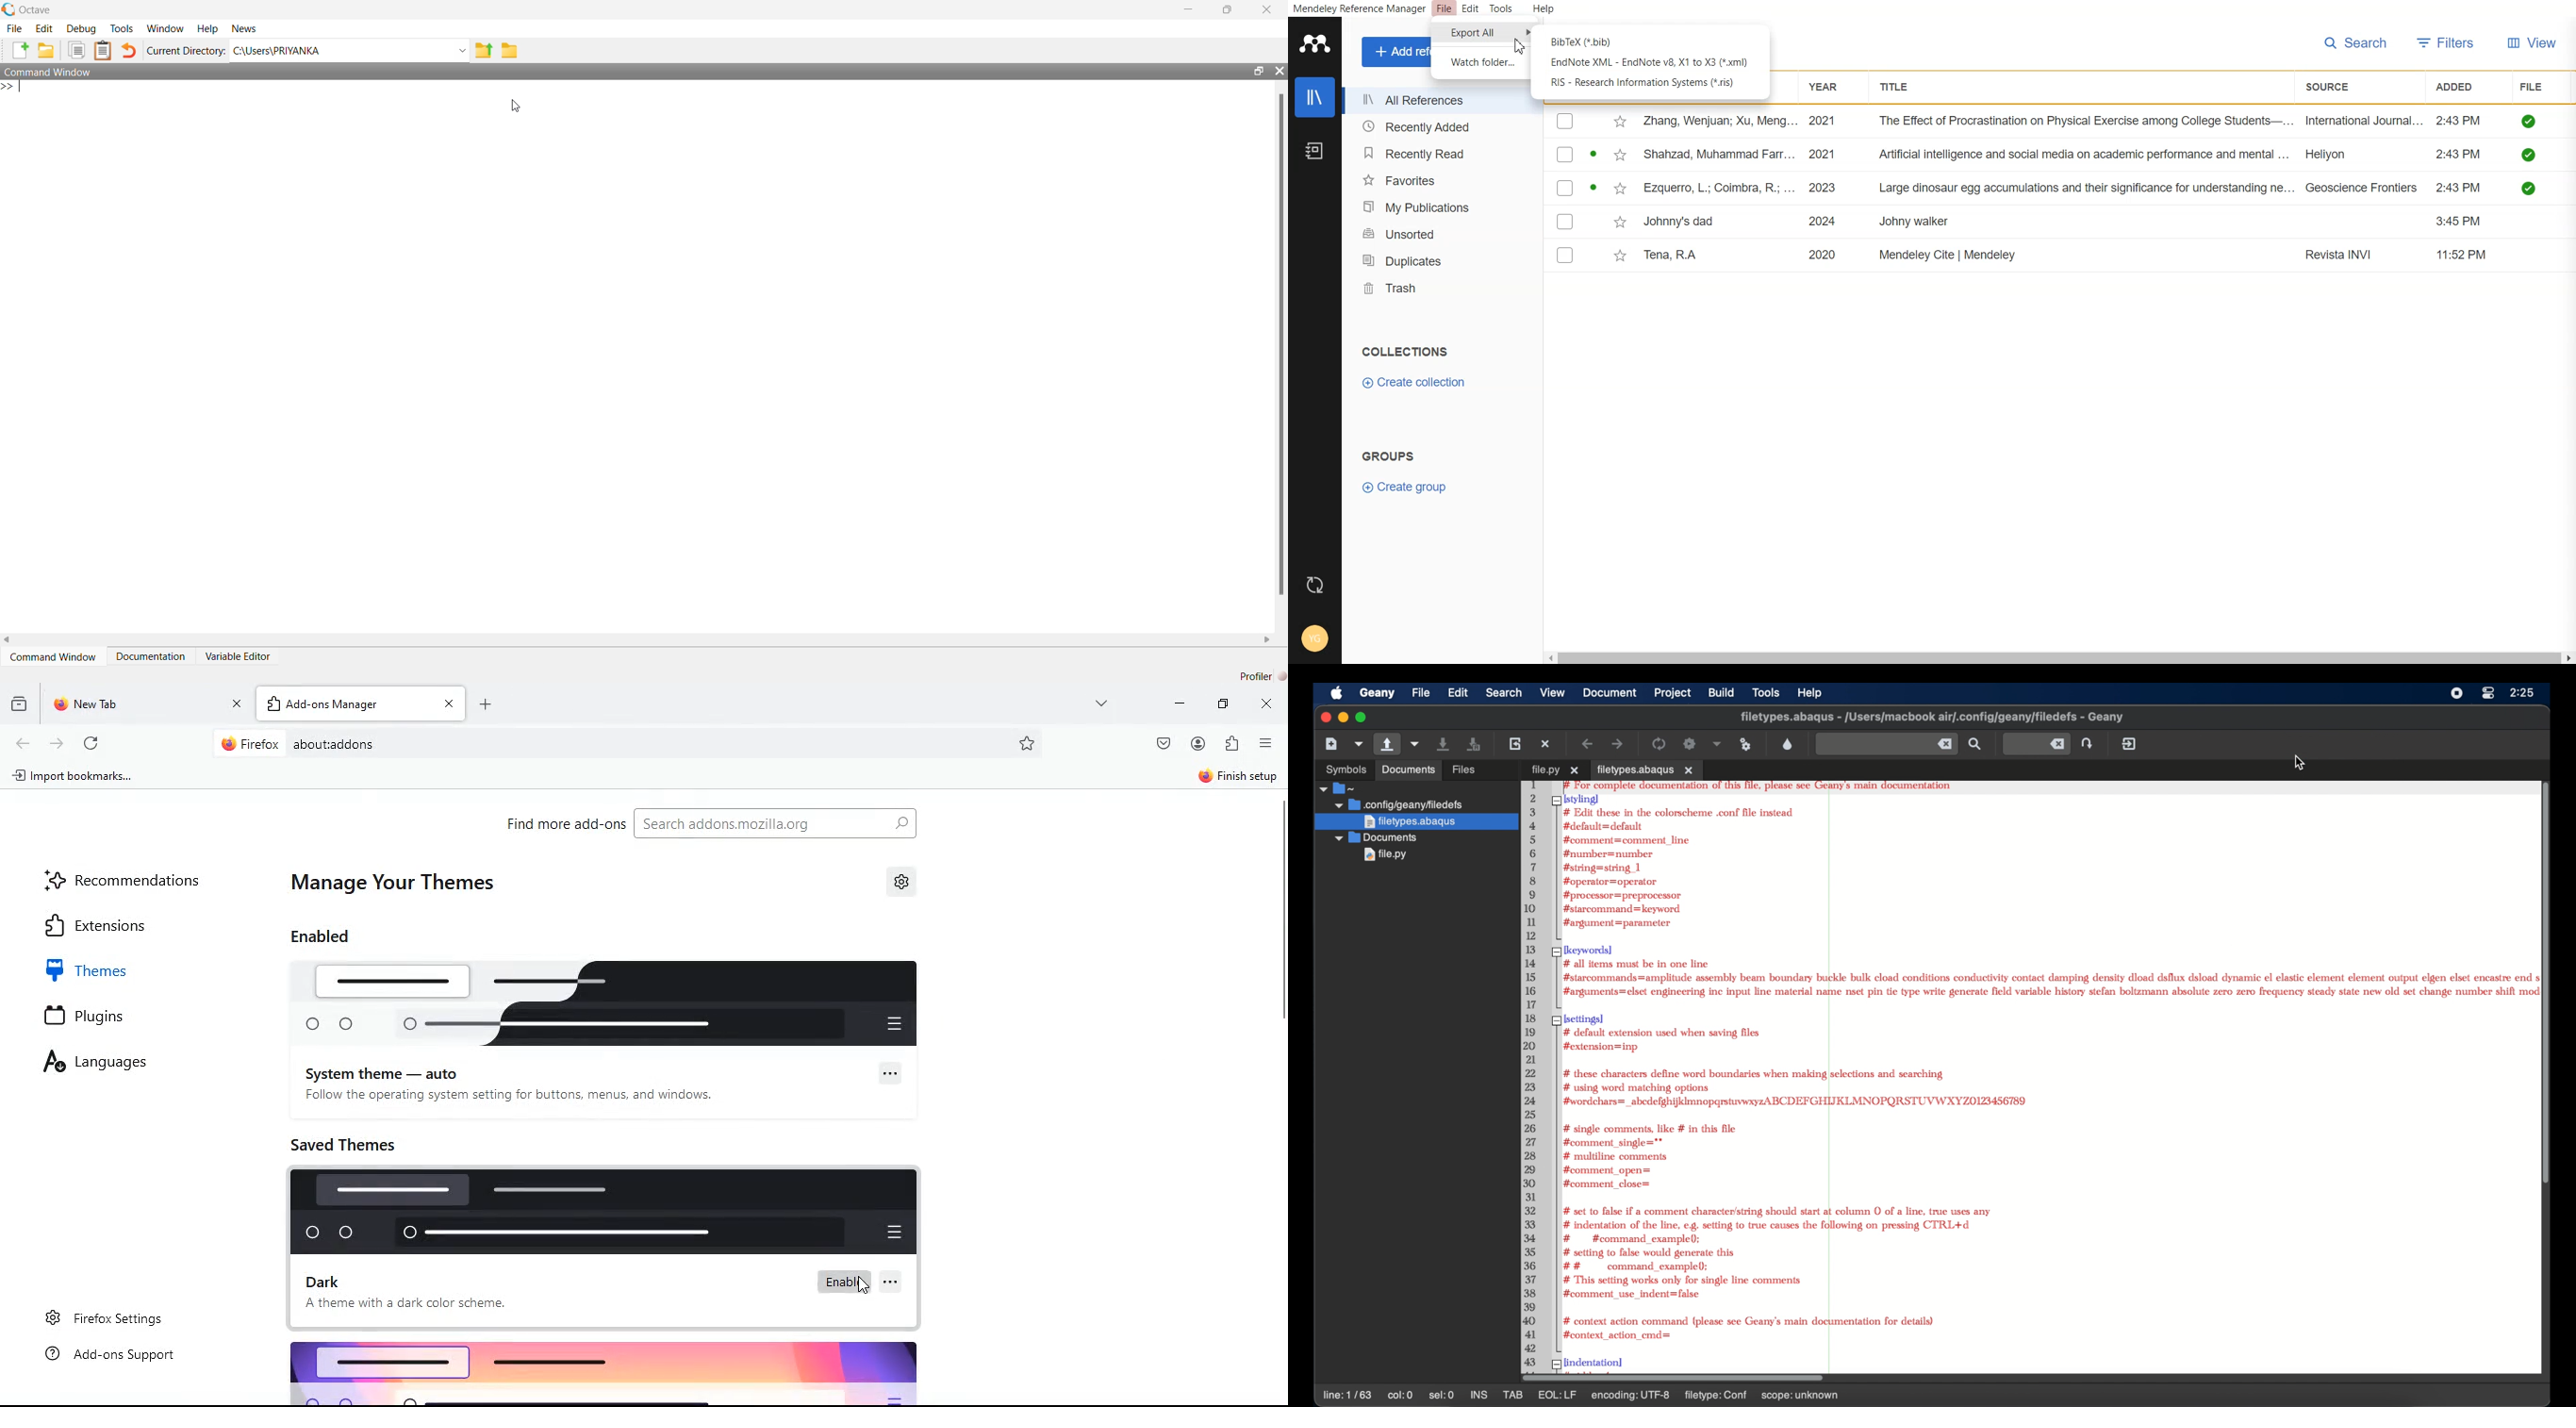  I want to click on Account, so click(1315, 641).